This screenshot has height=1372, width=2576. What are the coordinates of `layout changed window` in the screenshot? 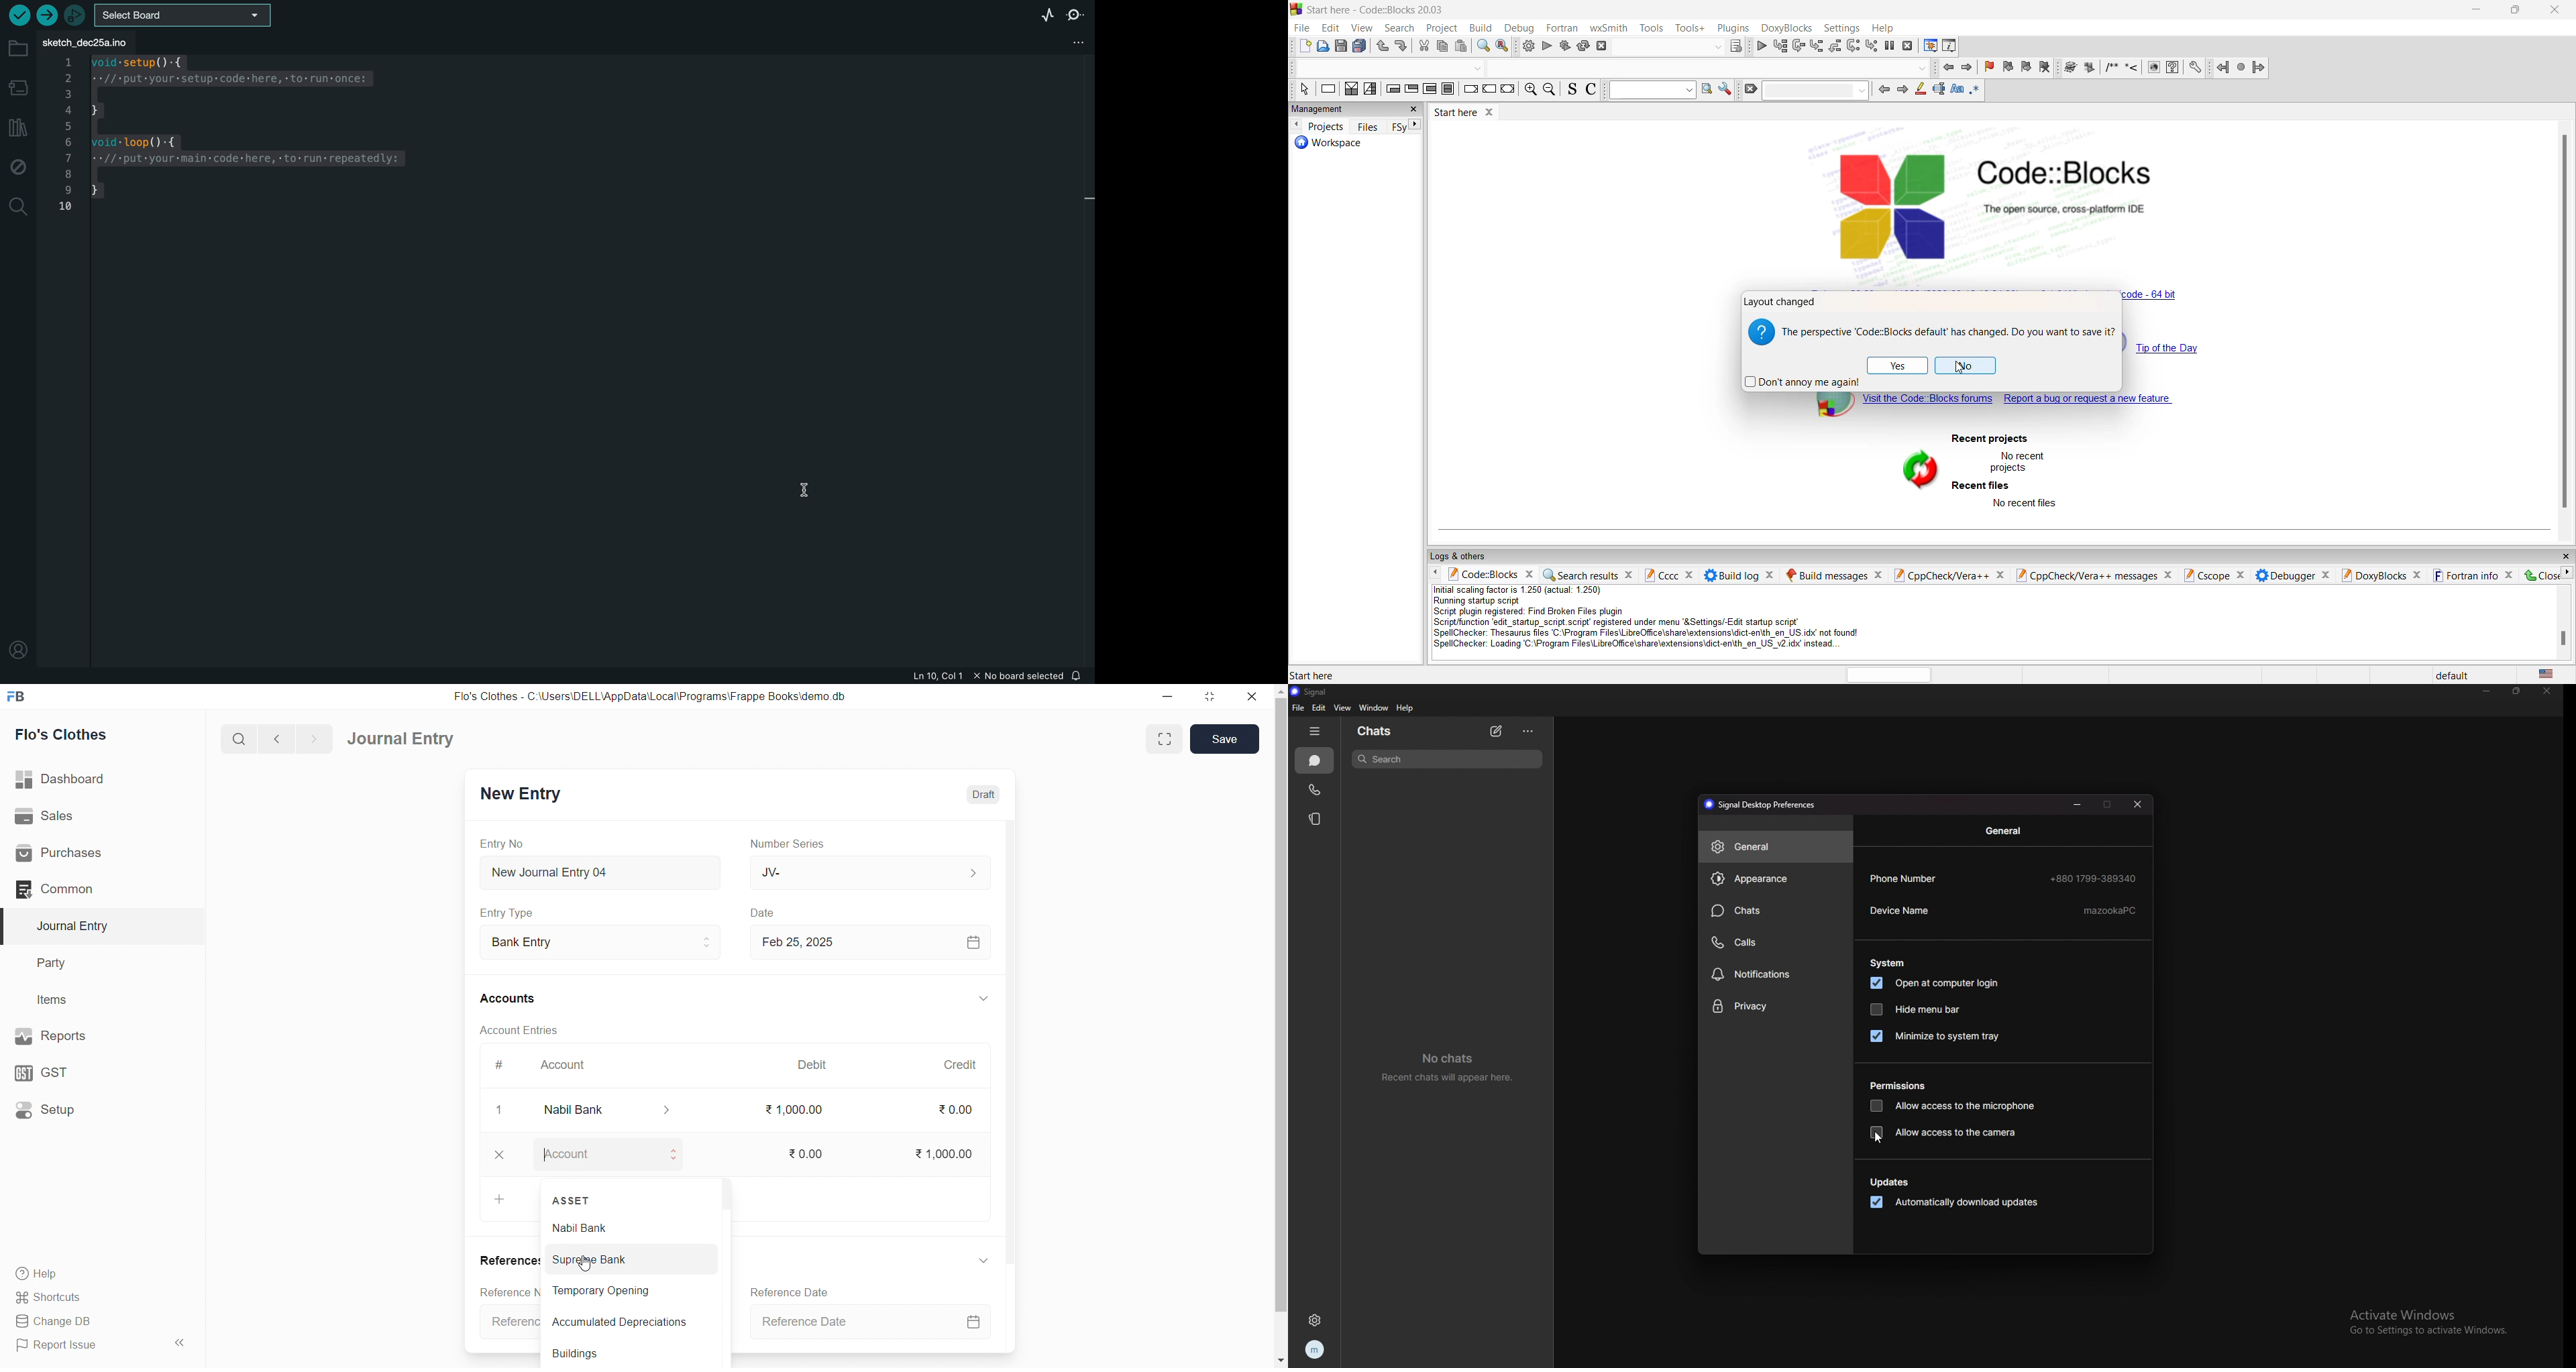 It's located at (1782, 300).